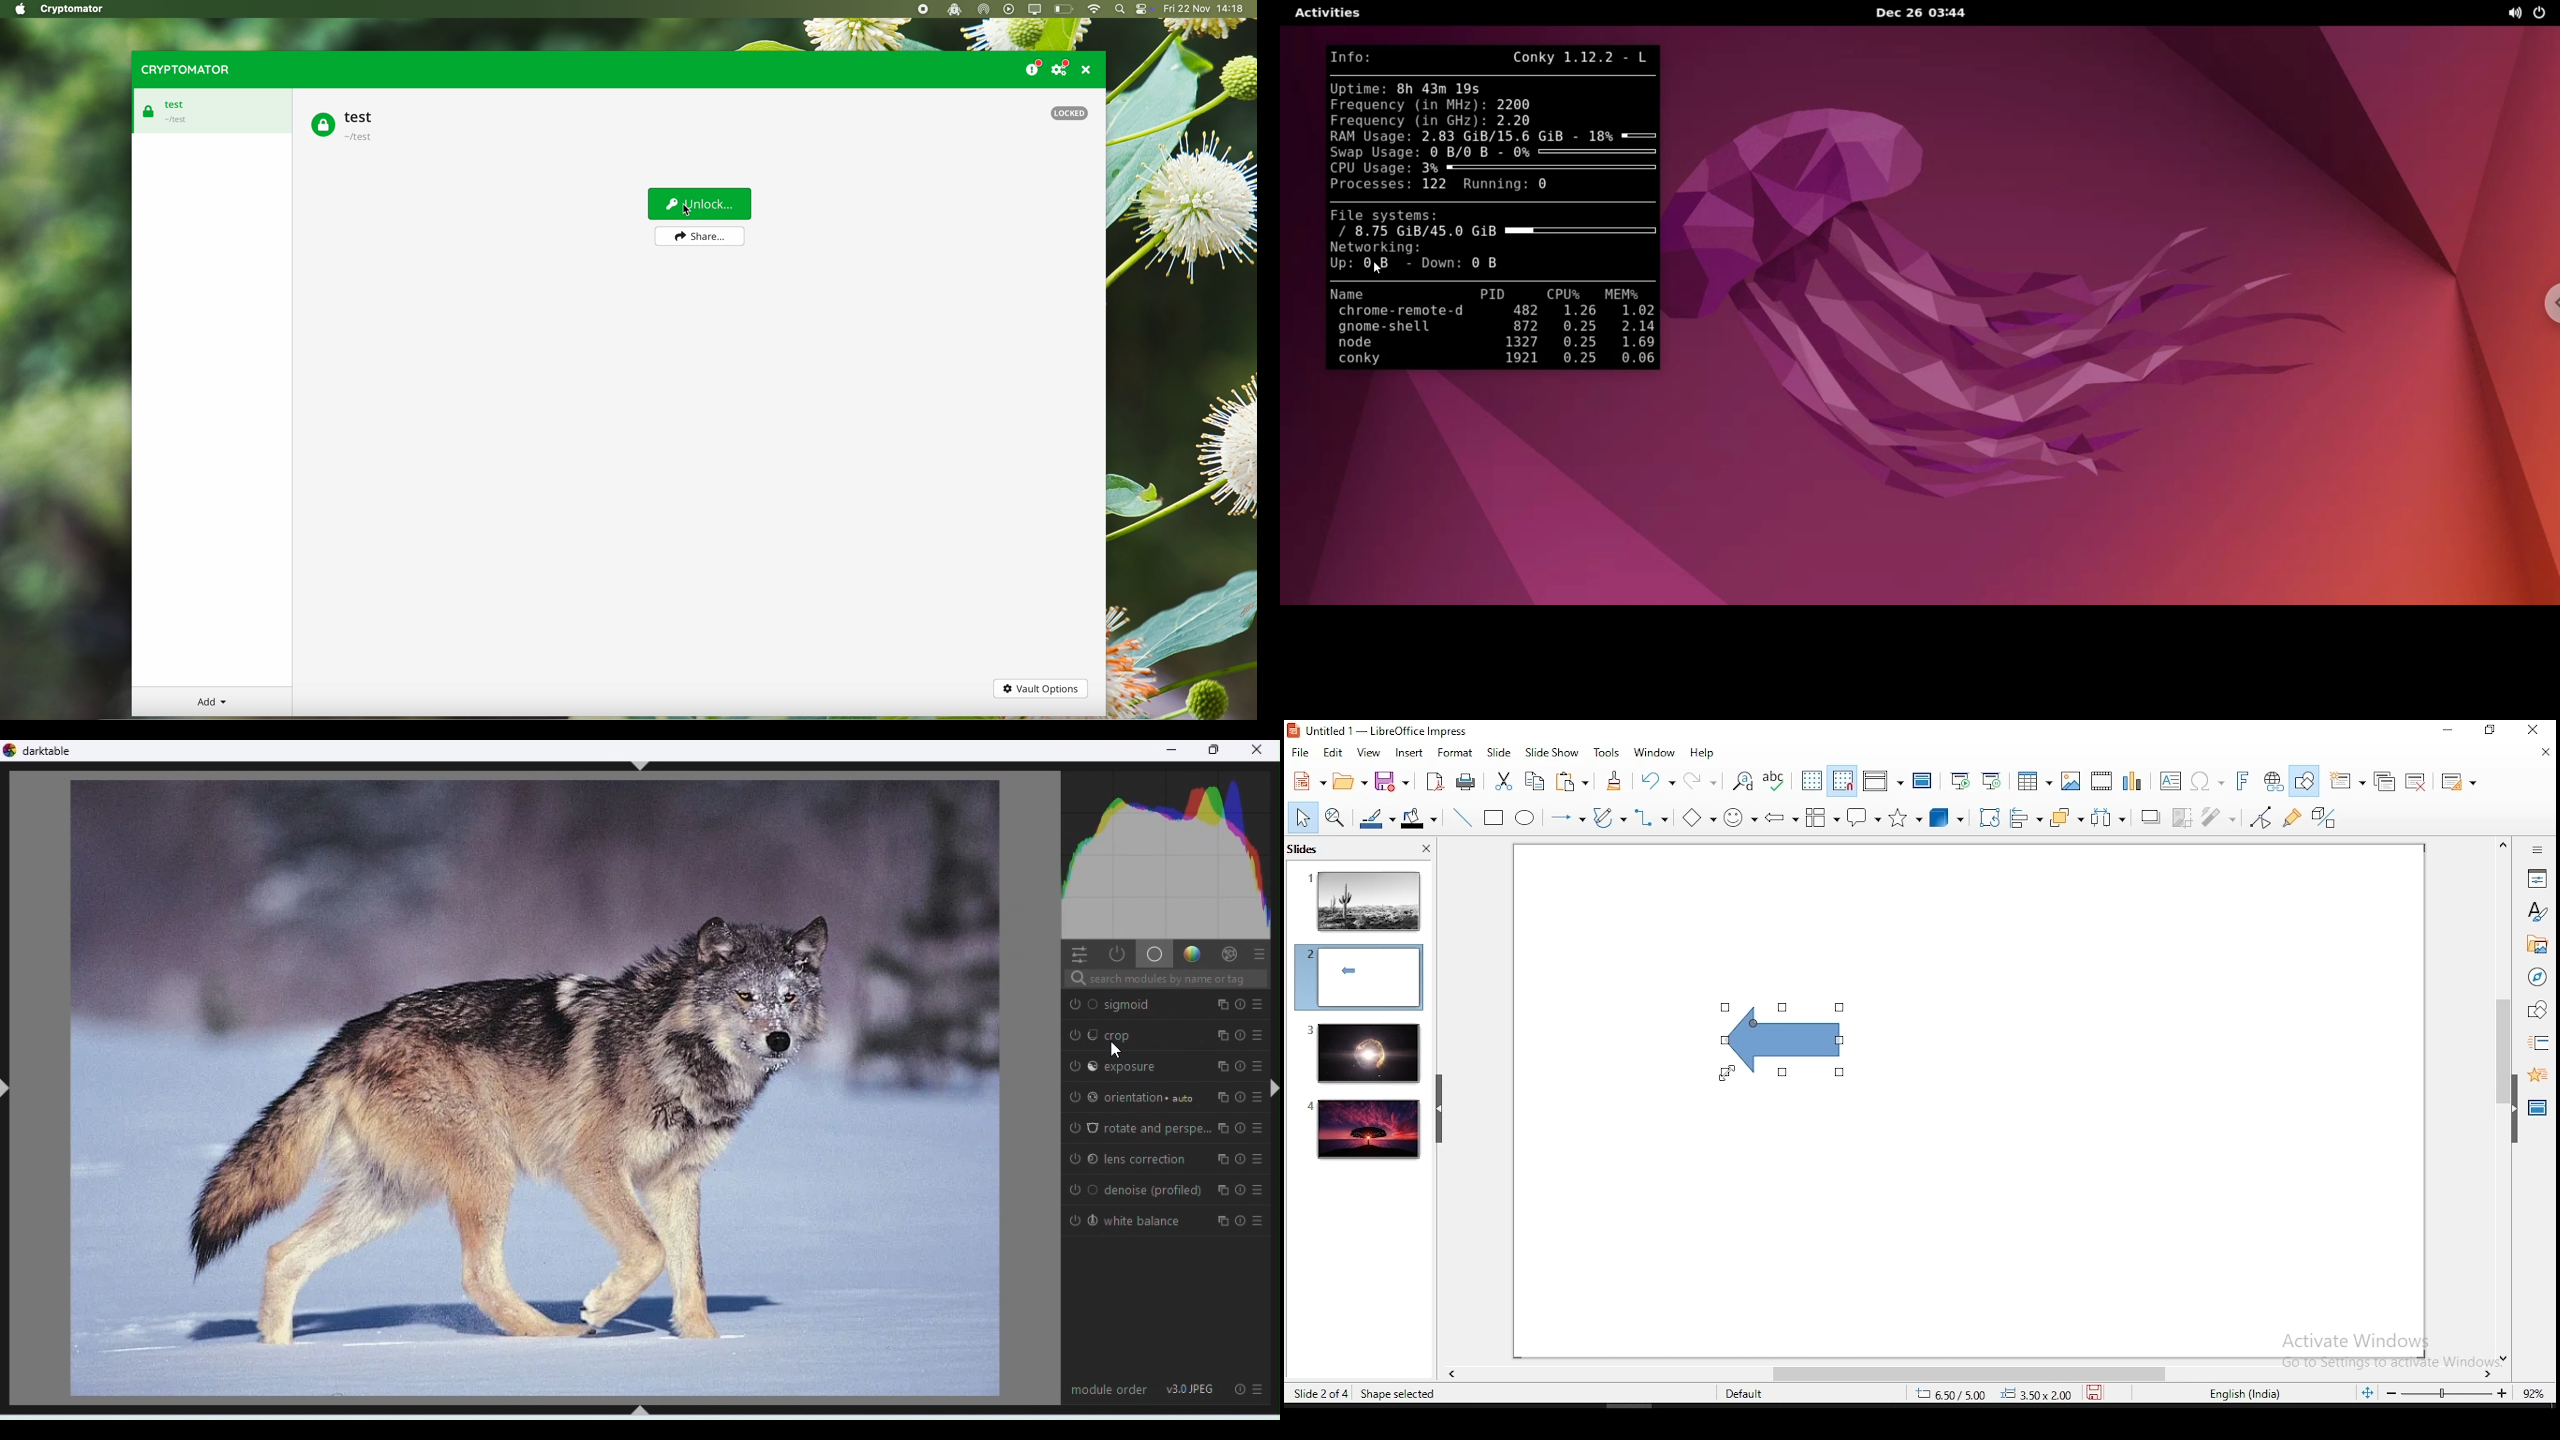 Image resolution: width=2576 pixels, height=1456 pixels. What do you see at coordinates (2168, 781) in the screenshot?
I see `text box` at bounding box center [2168, 781].